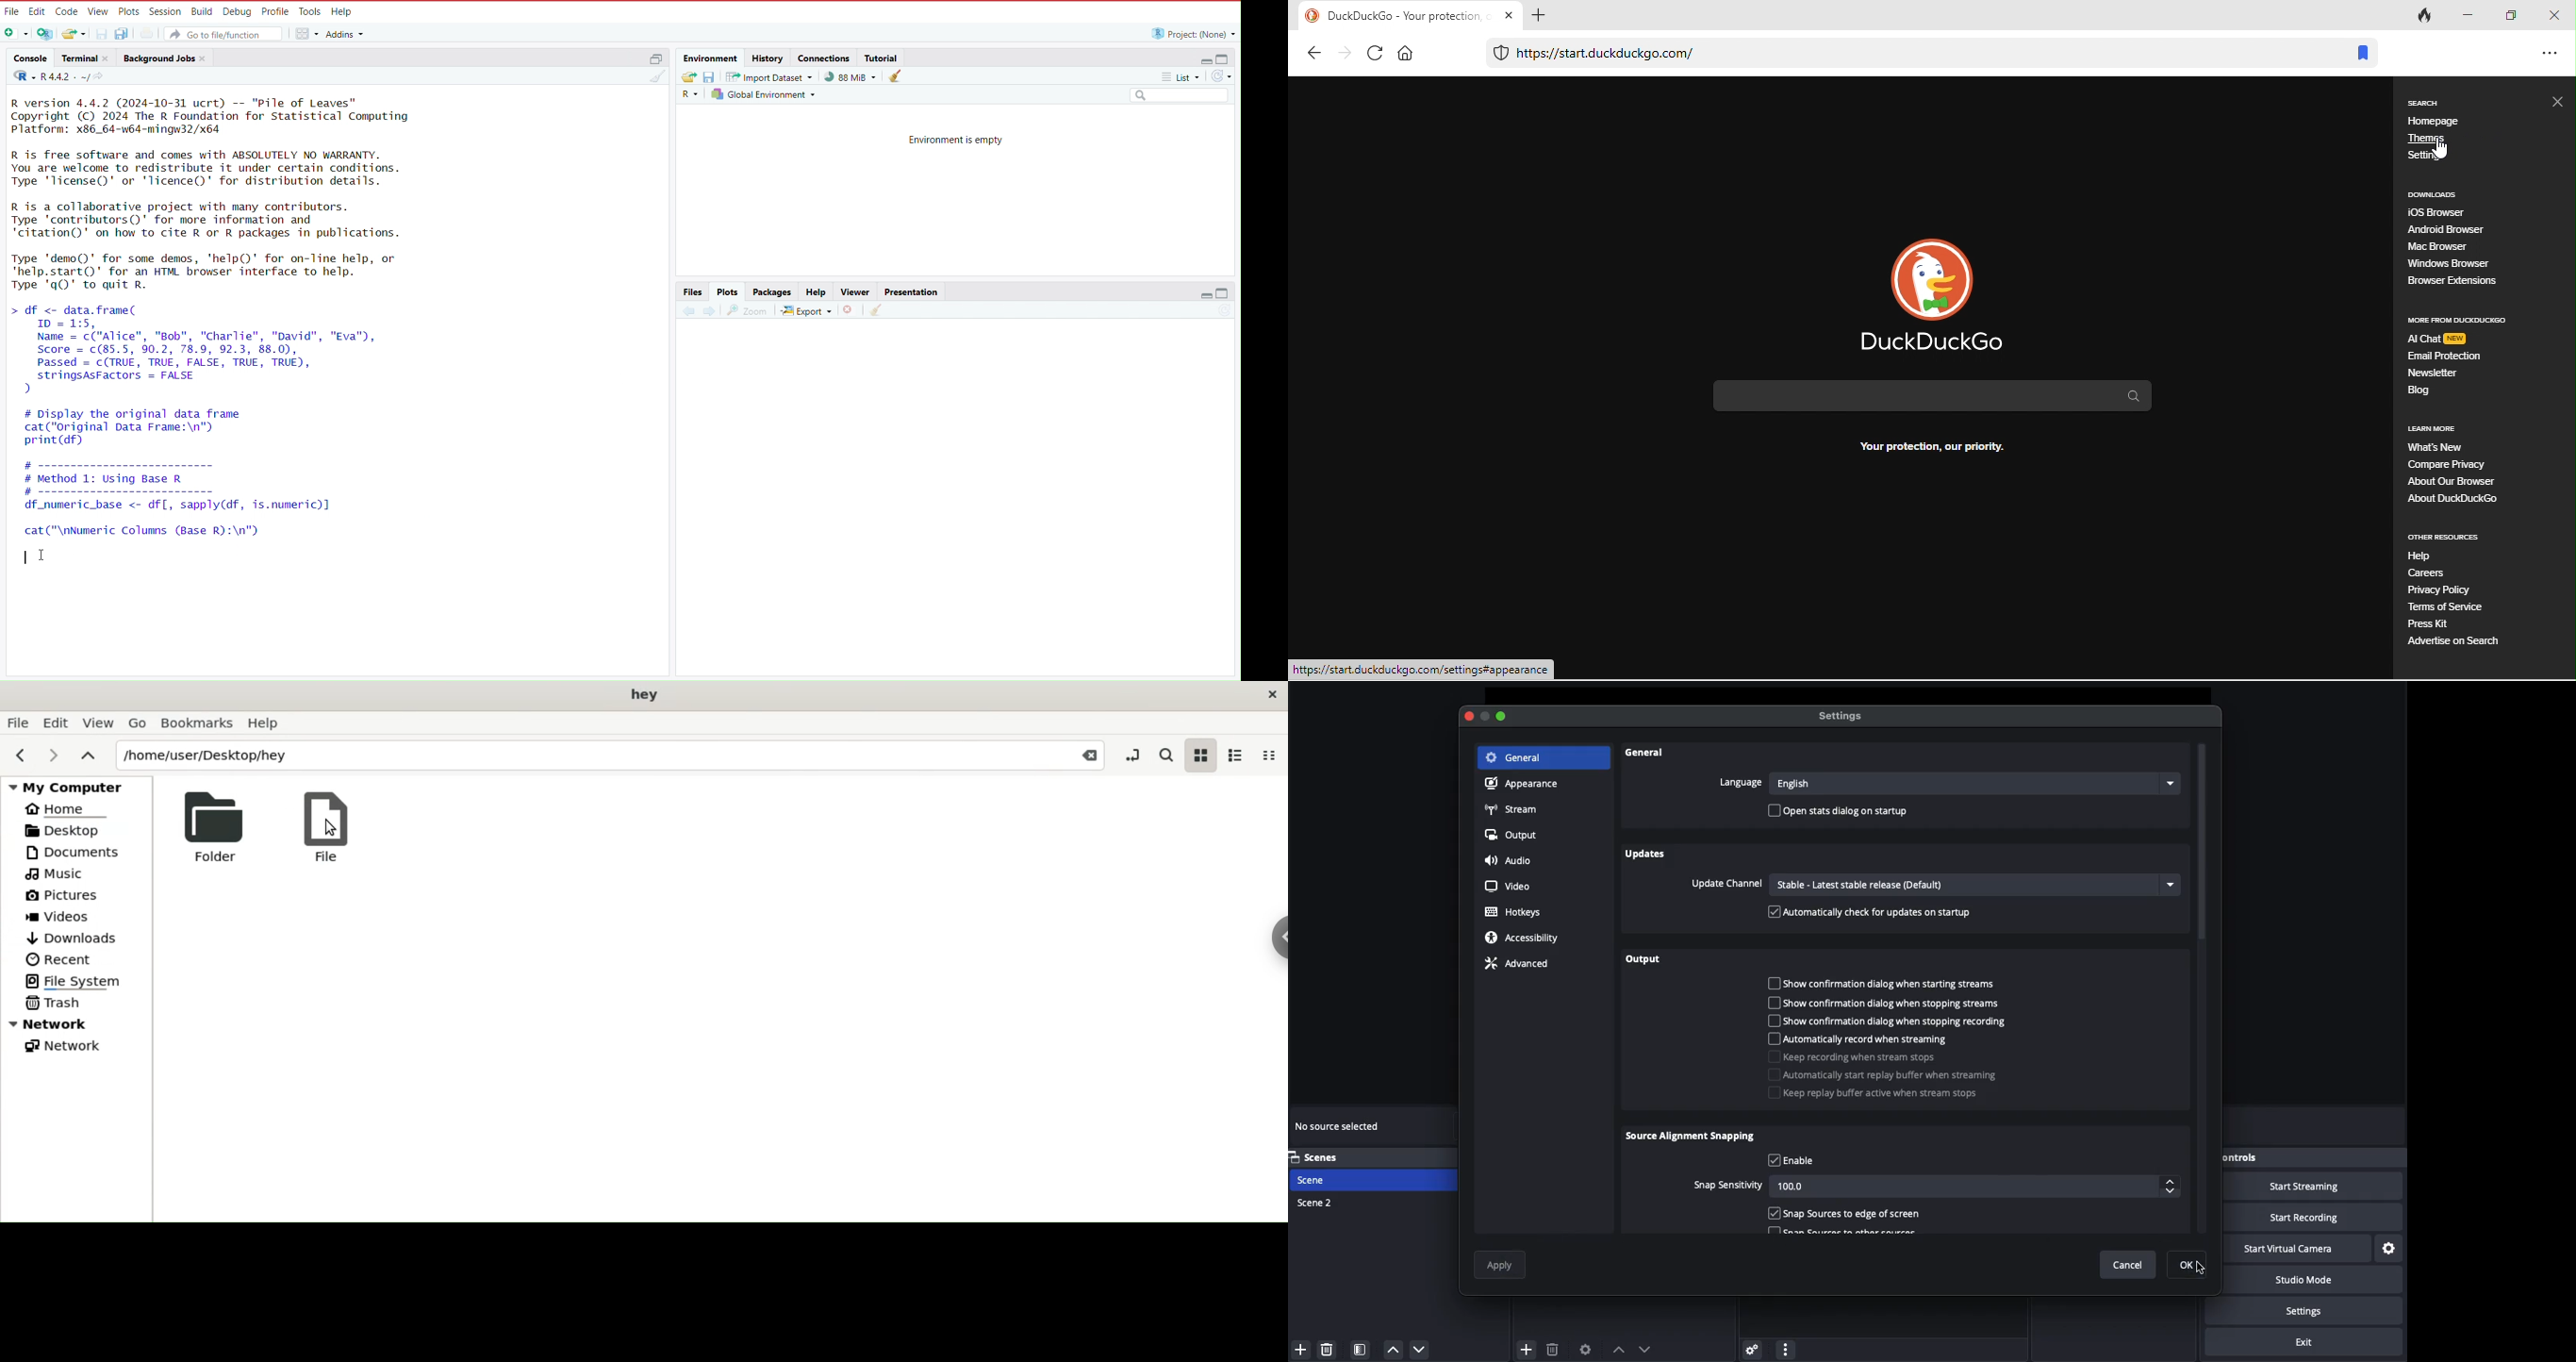 The image size is (2576, 1372). I want to click on Accessibility , so click(1523, 938).